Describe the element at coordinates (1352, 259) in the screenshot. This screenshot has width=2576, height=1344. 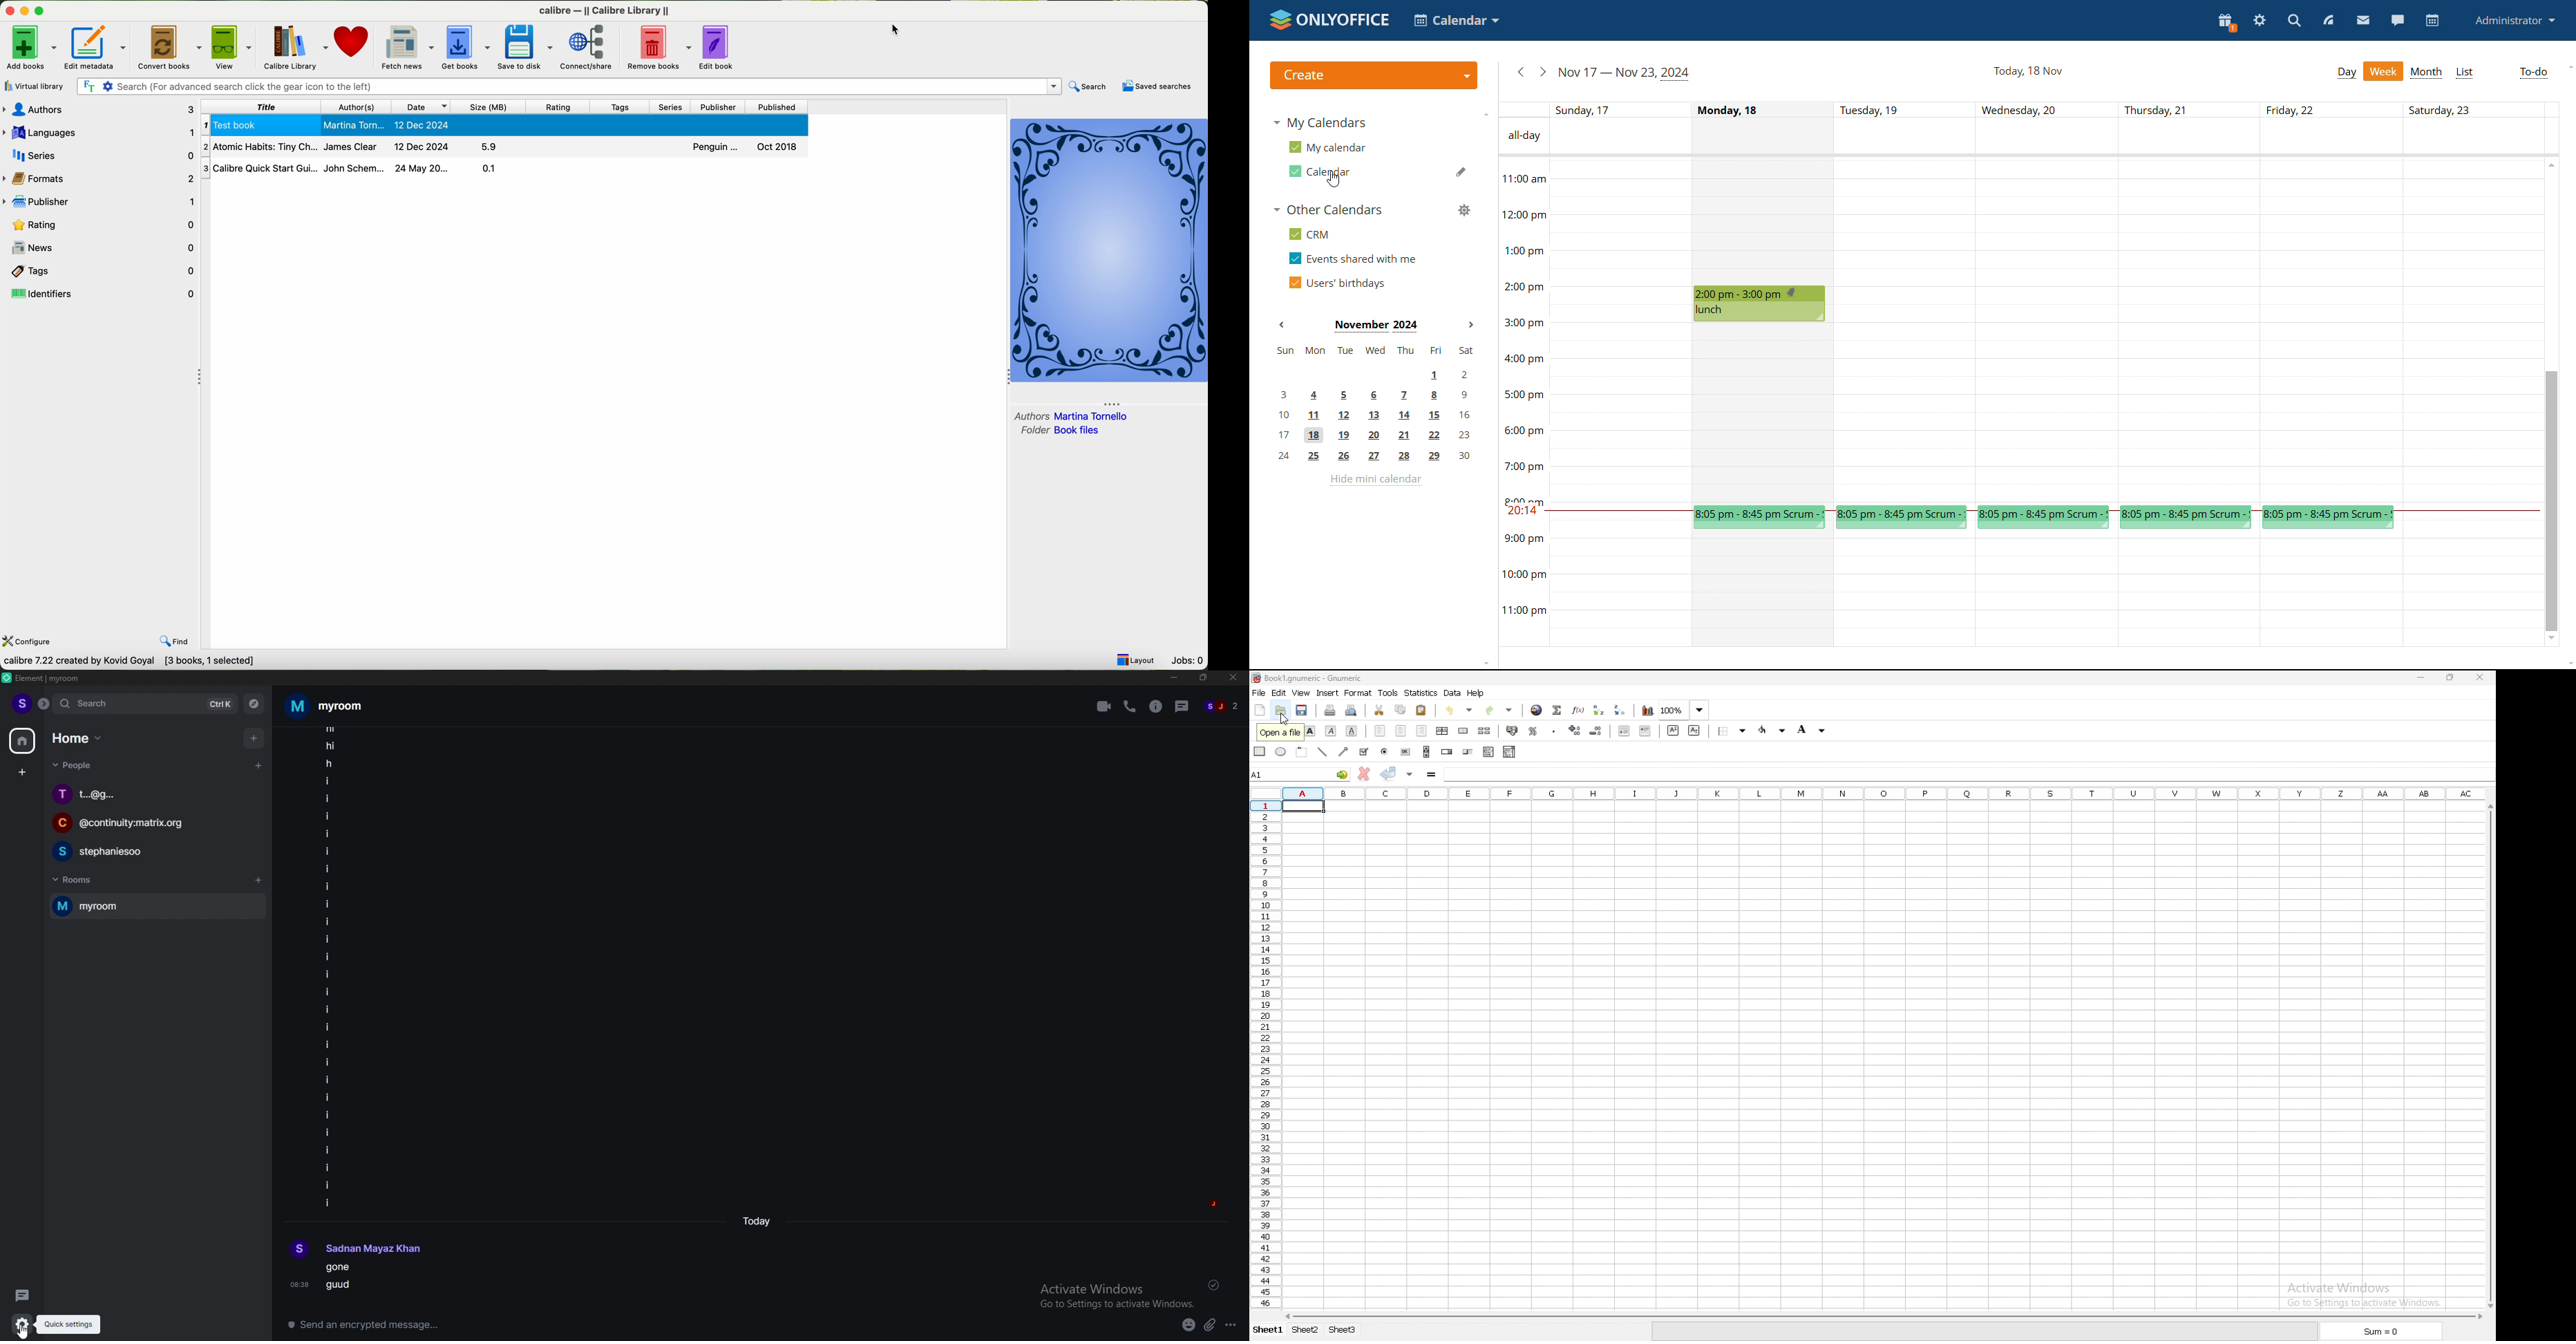
I see `events shared with me` at that location.